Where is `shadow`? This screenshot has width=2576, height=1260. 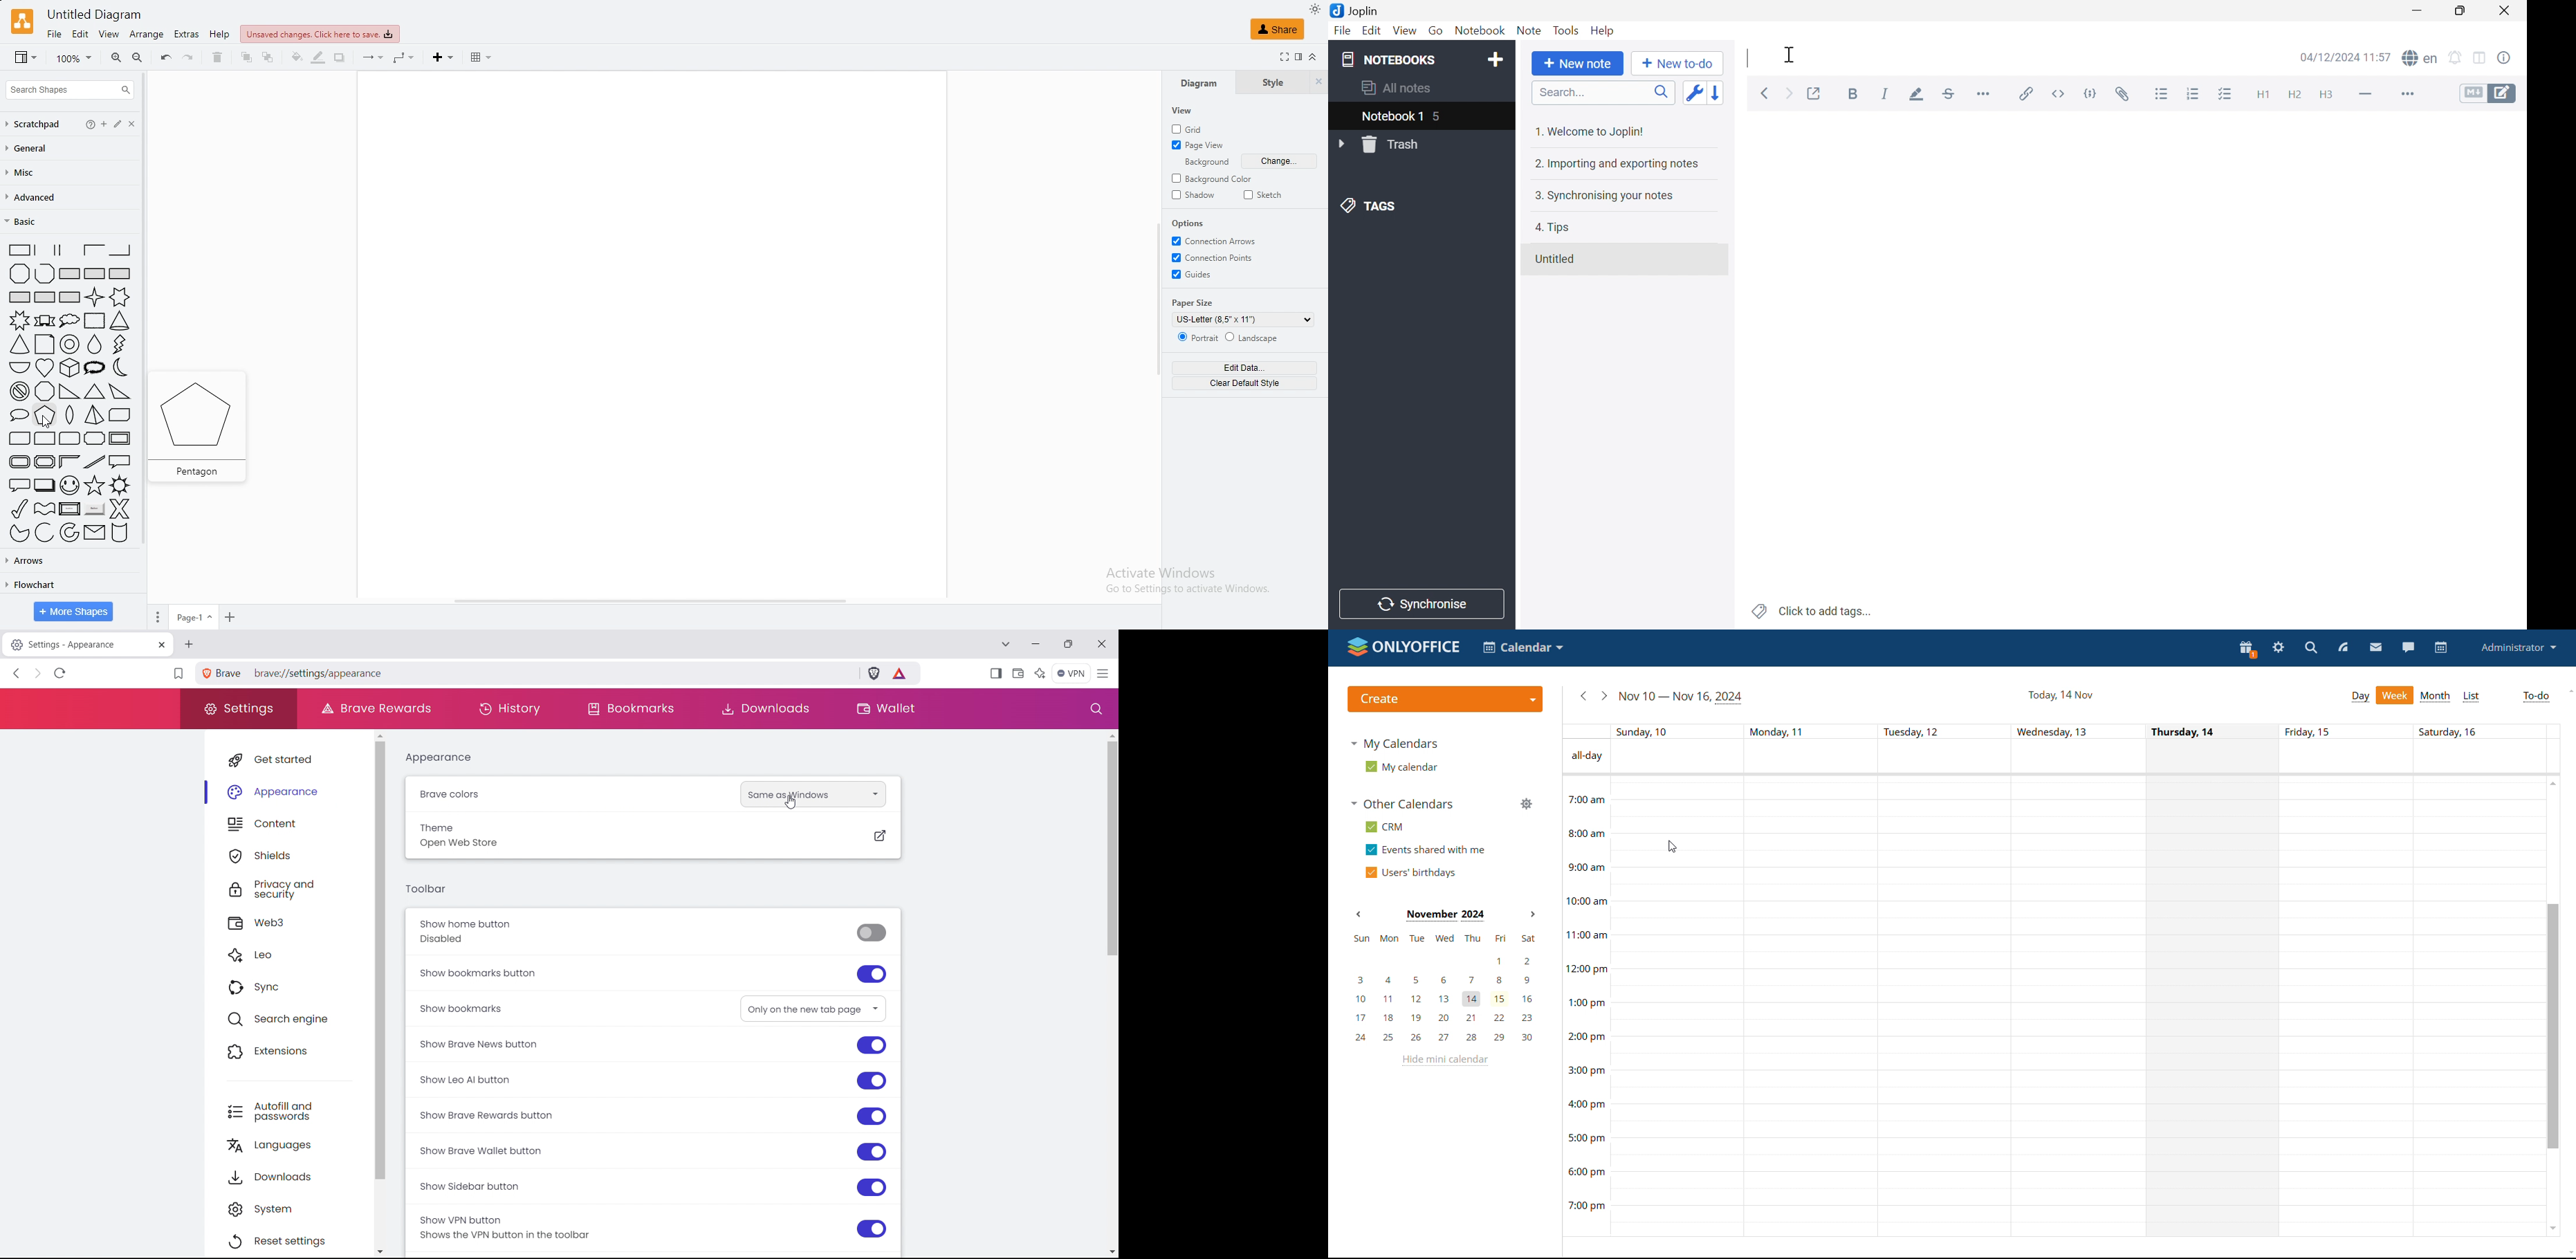
shadow is located at coordinates (1195, 196).